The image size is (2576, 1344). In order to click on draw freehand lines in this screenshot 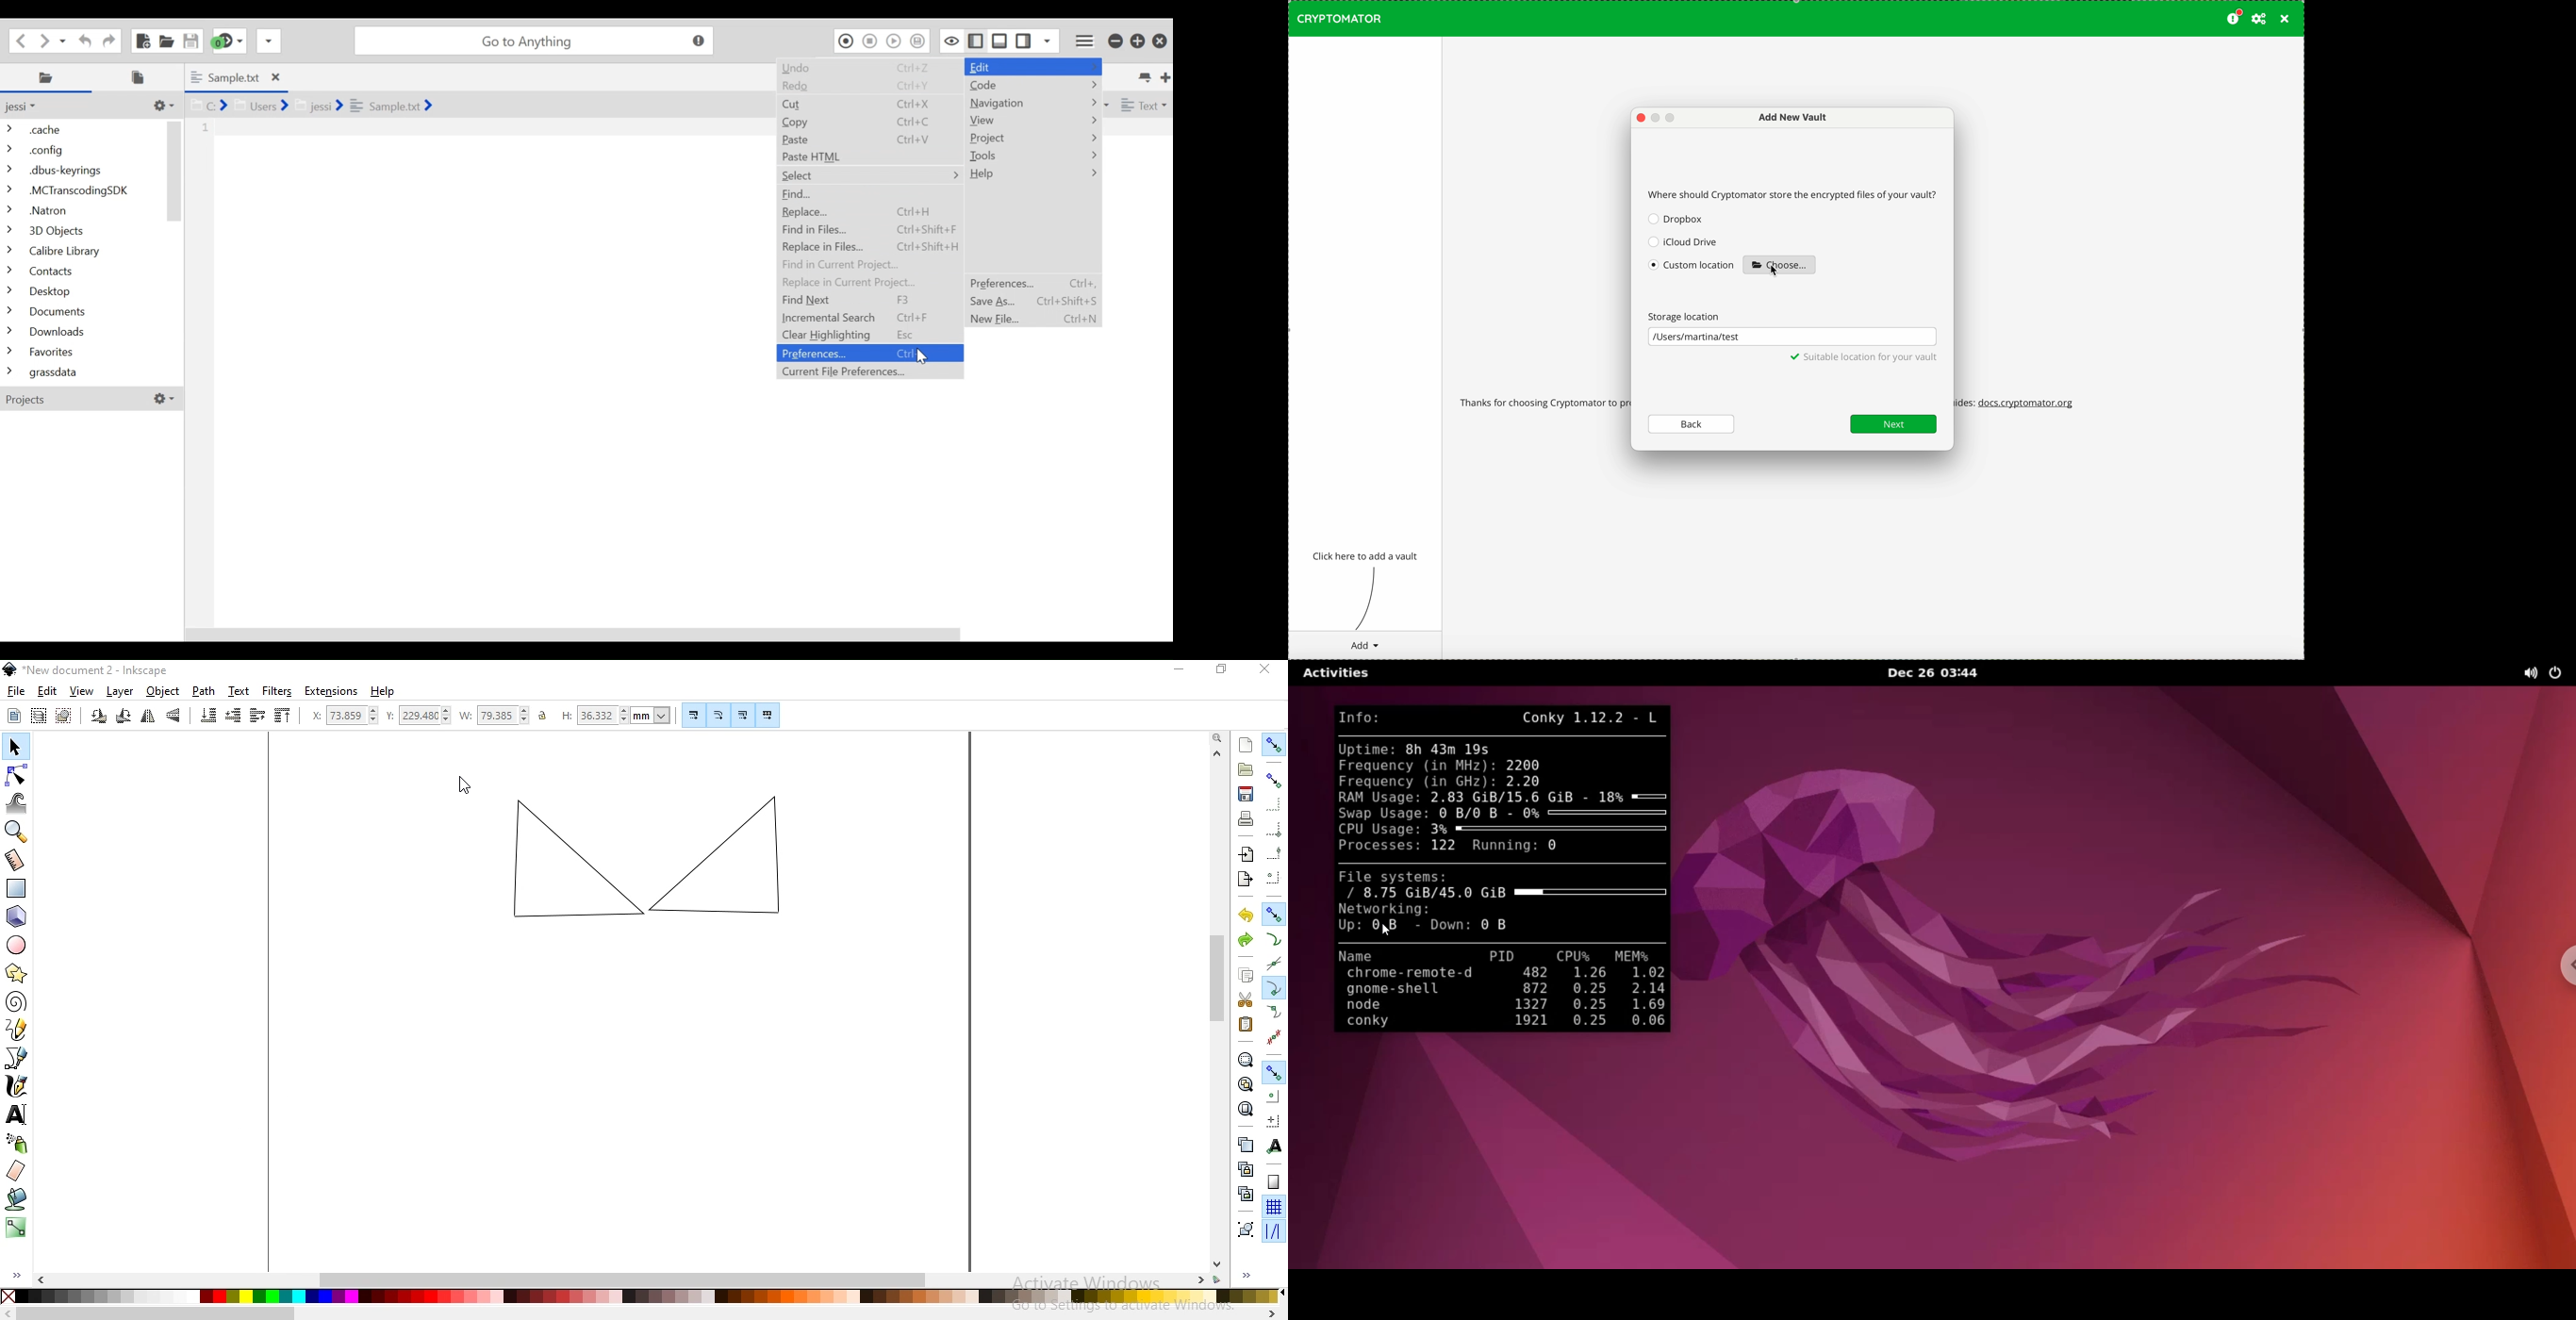, I will do `click(18, 1031)`.